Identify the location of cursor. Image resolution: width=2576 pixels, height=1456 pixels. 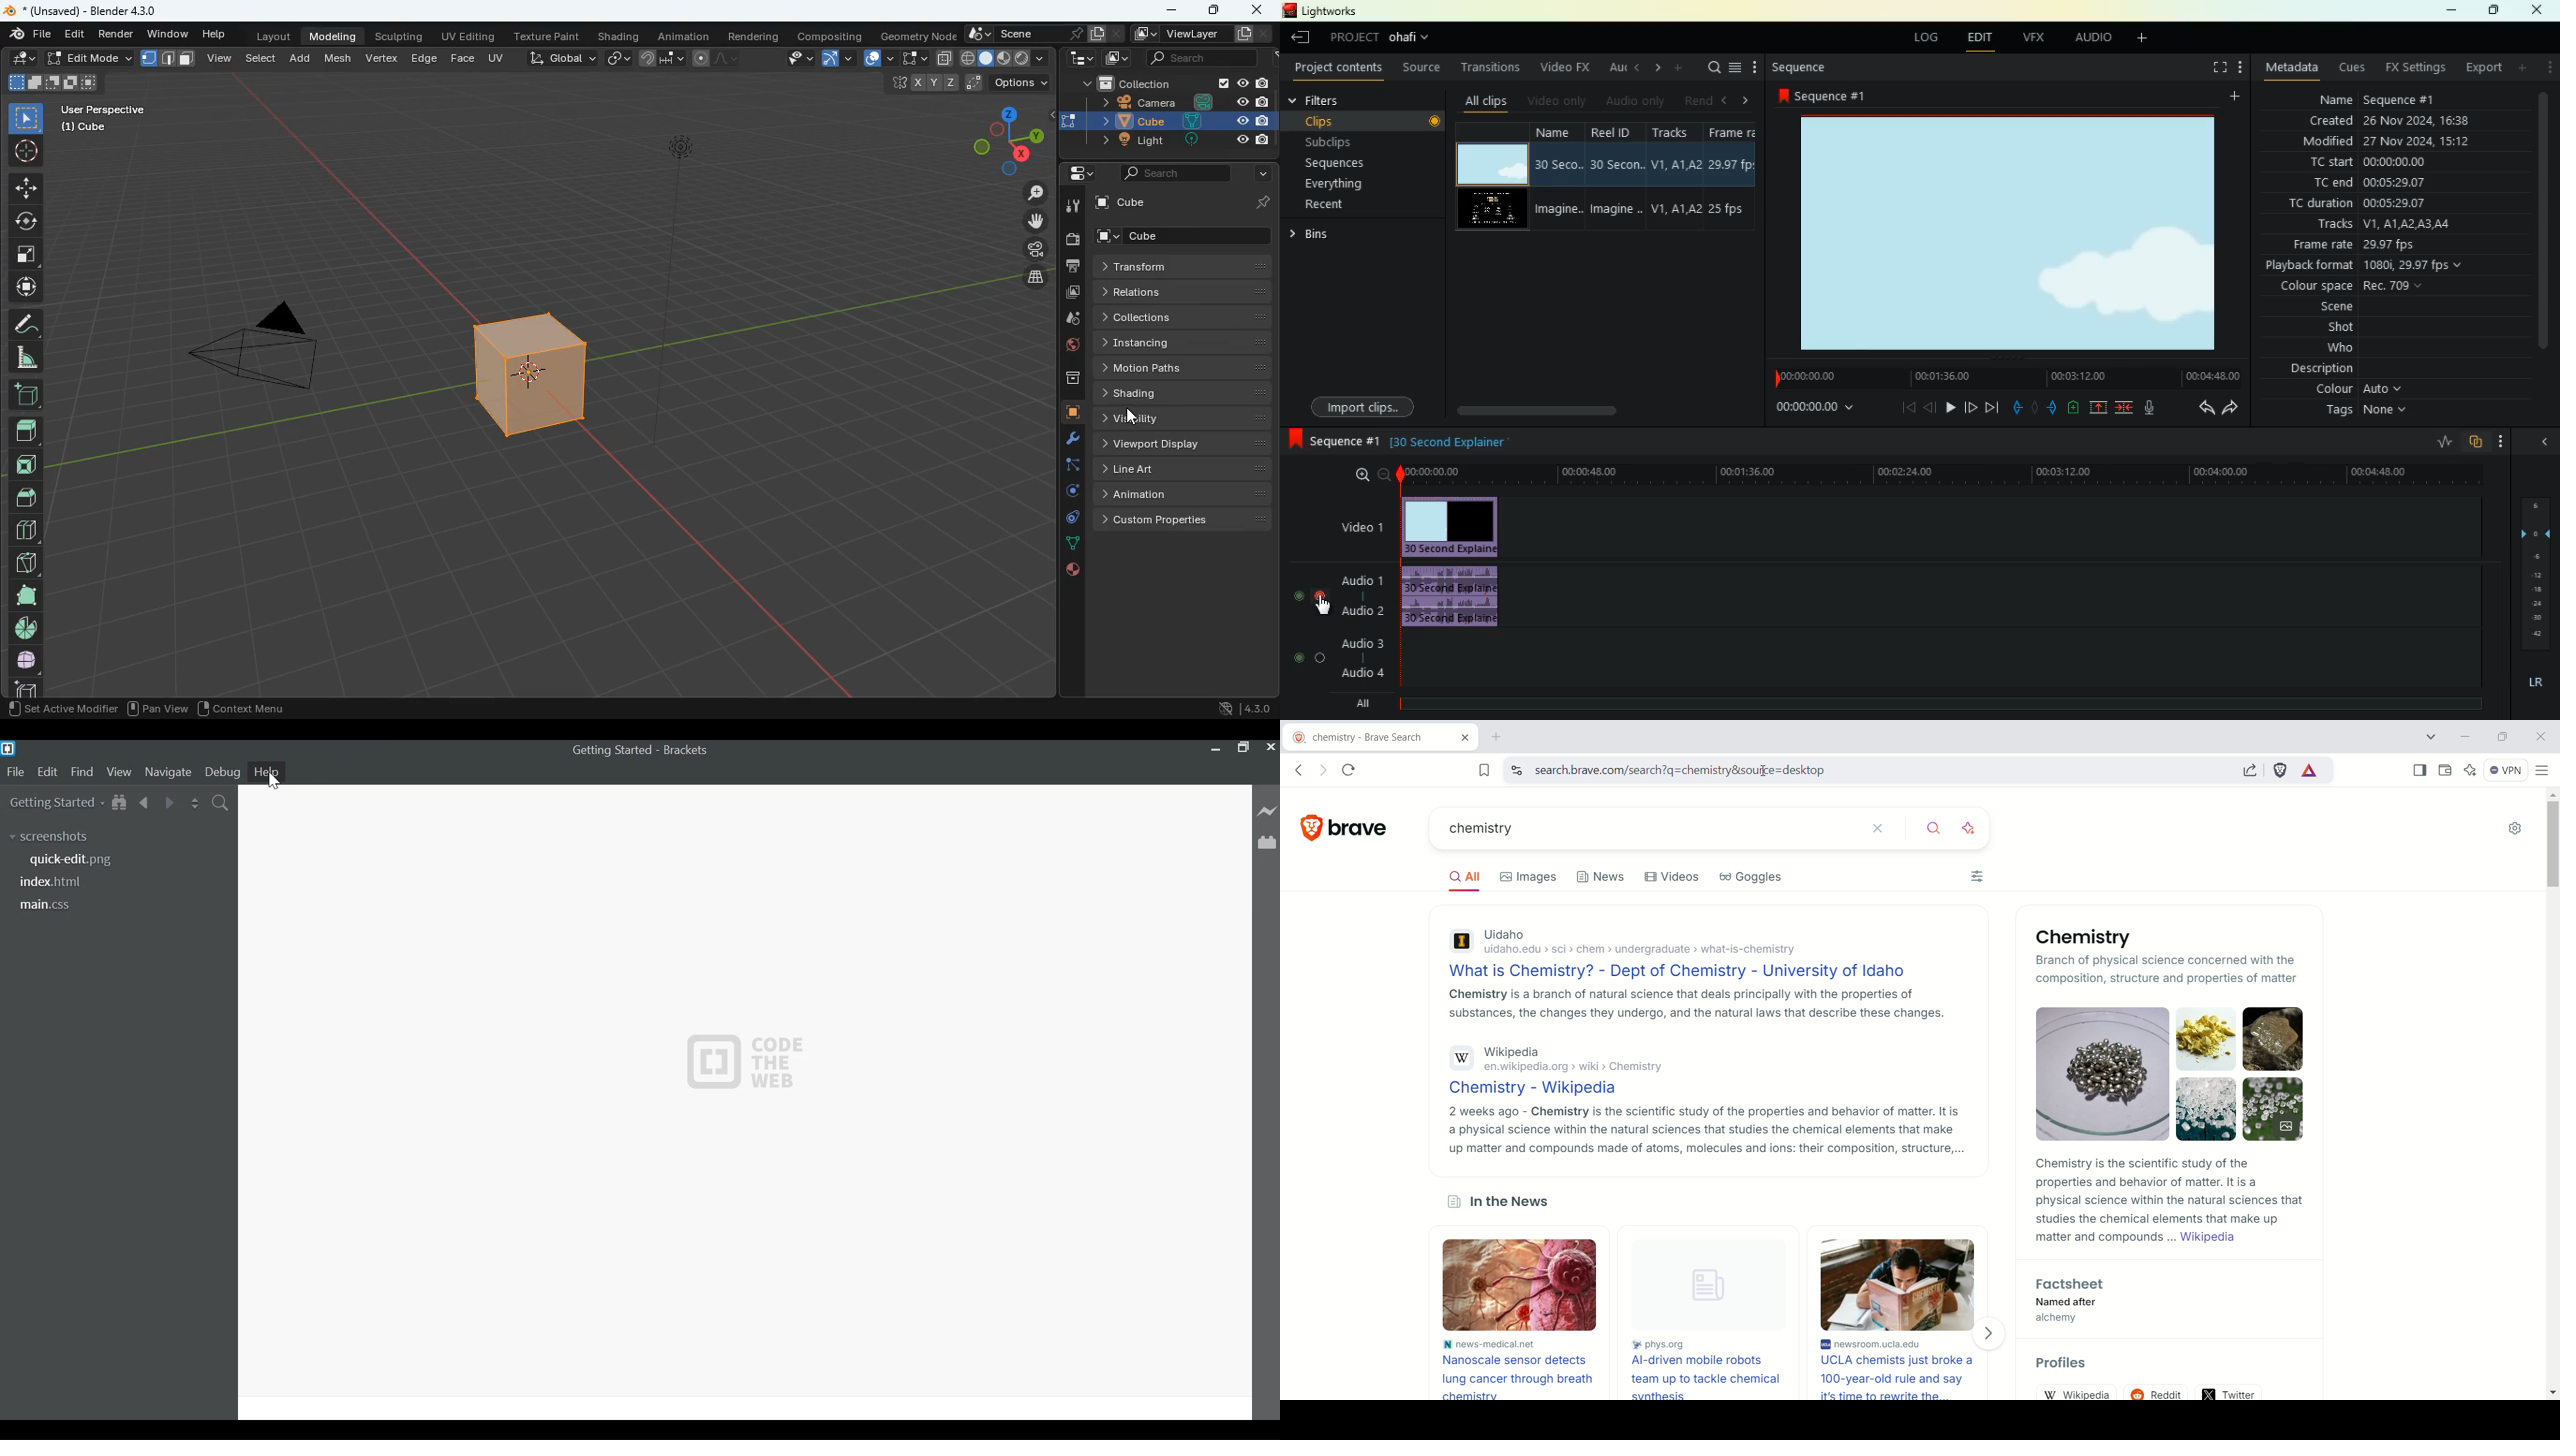
(1324, 607).